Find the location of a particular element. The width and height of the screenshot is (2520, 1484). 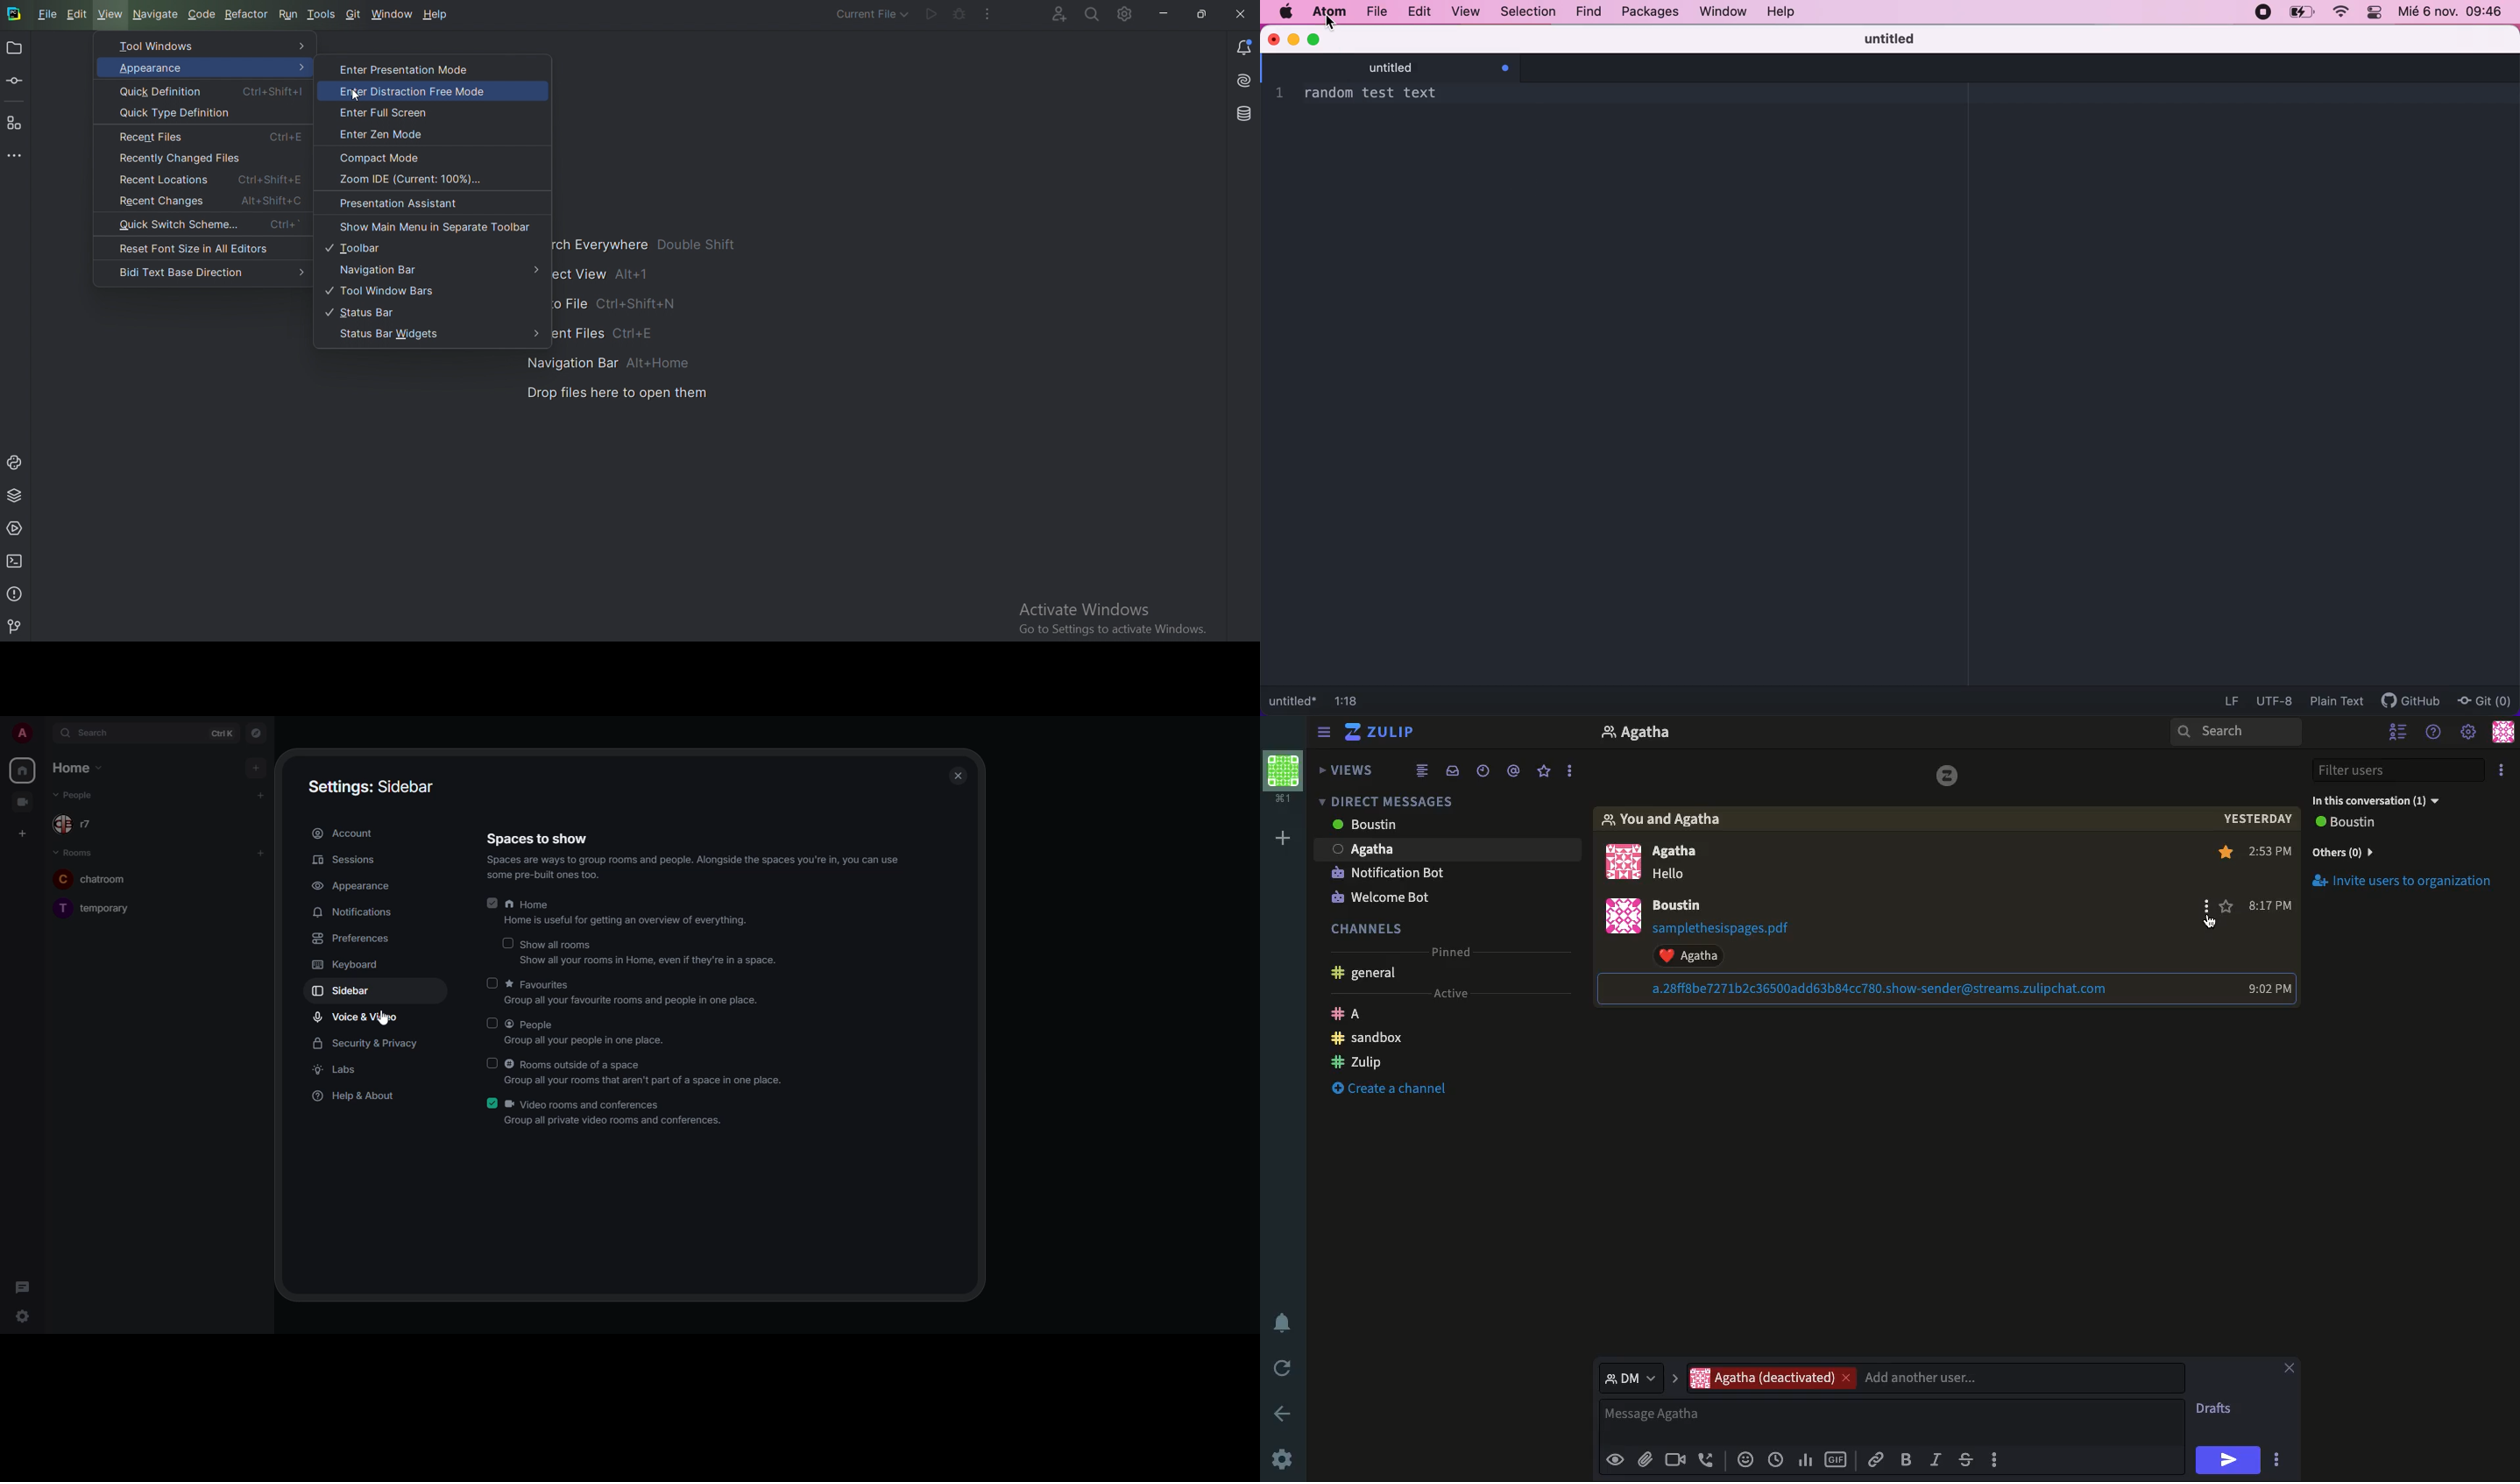

View all users is located at coordinates (2361, 824).